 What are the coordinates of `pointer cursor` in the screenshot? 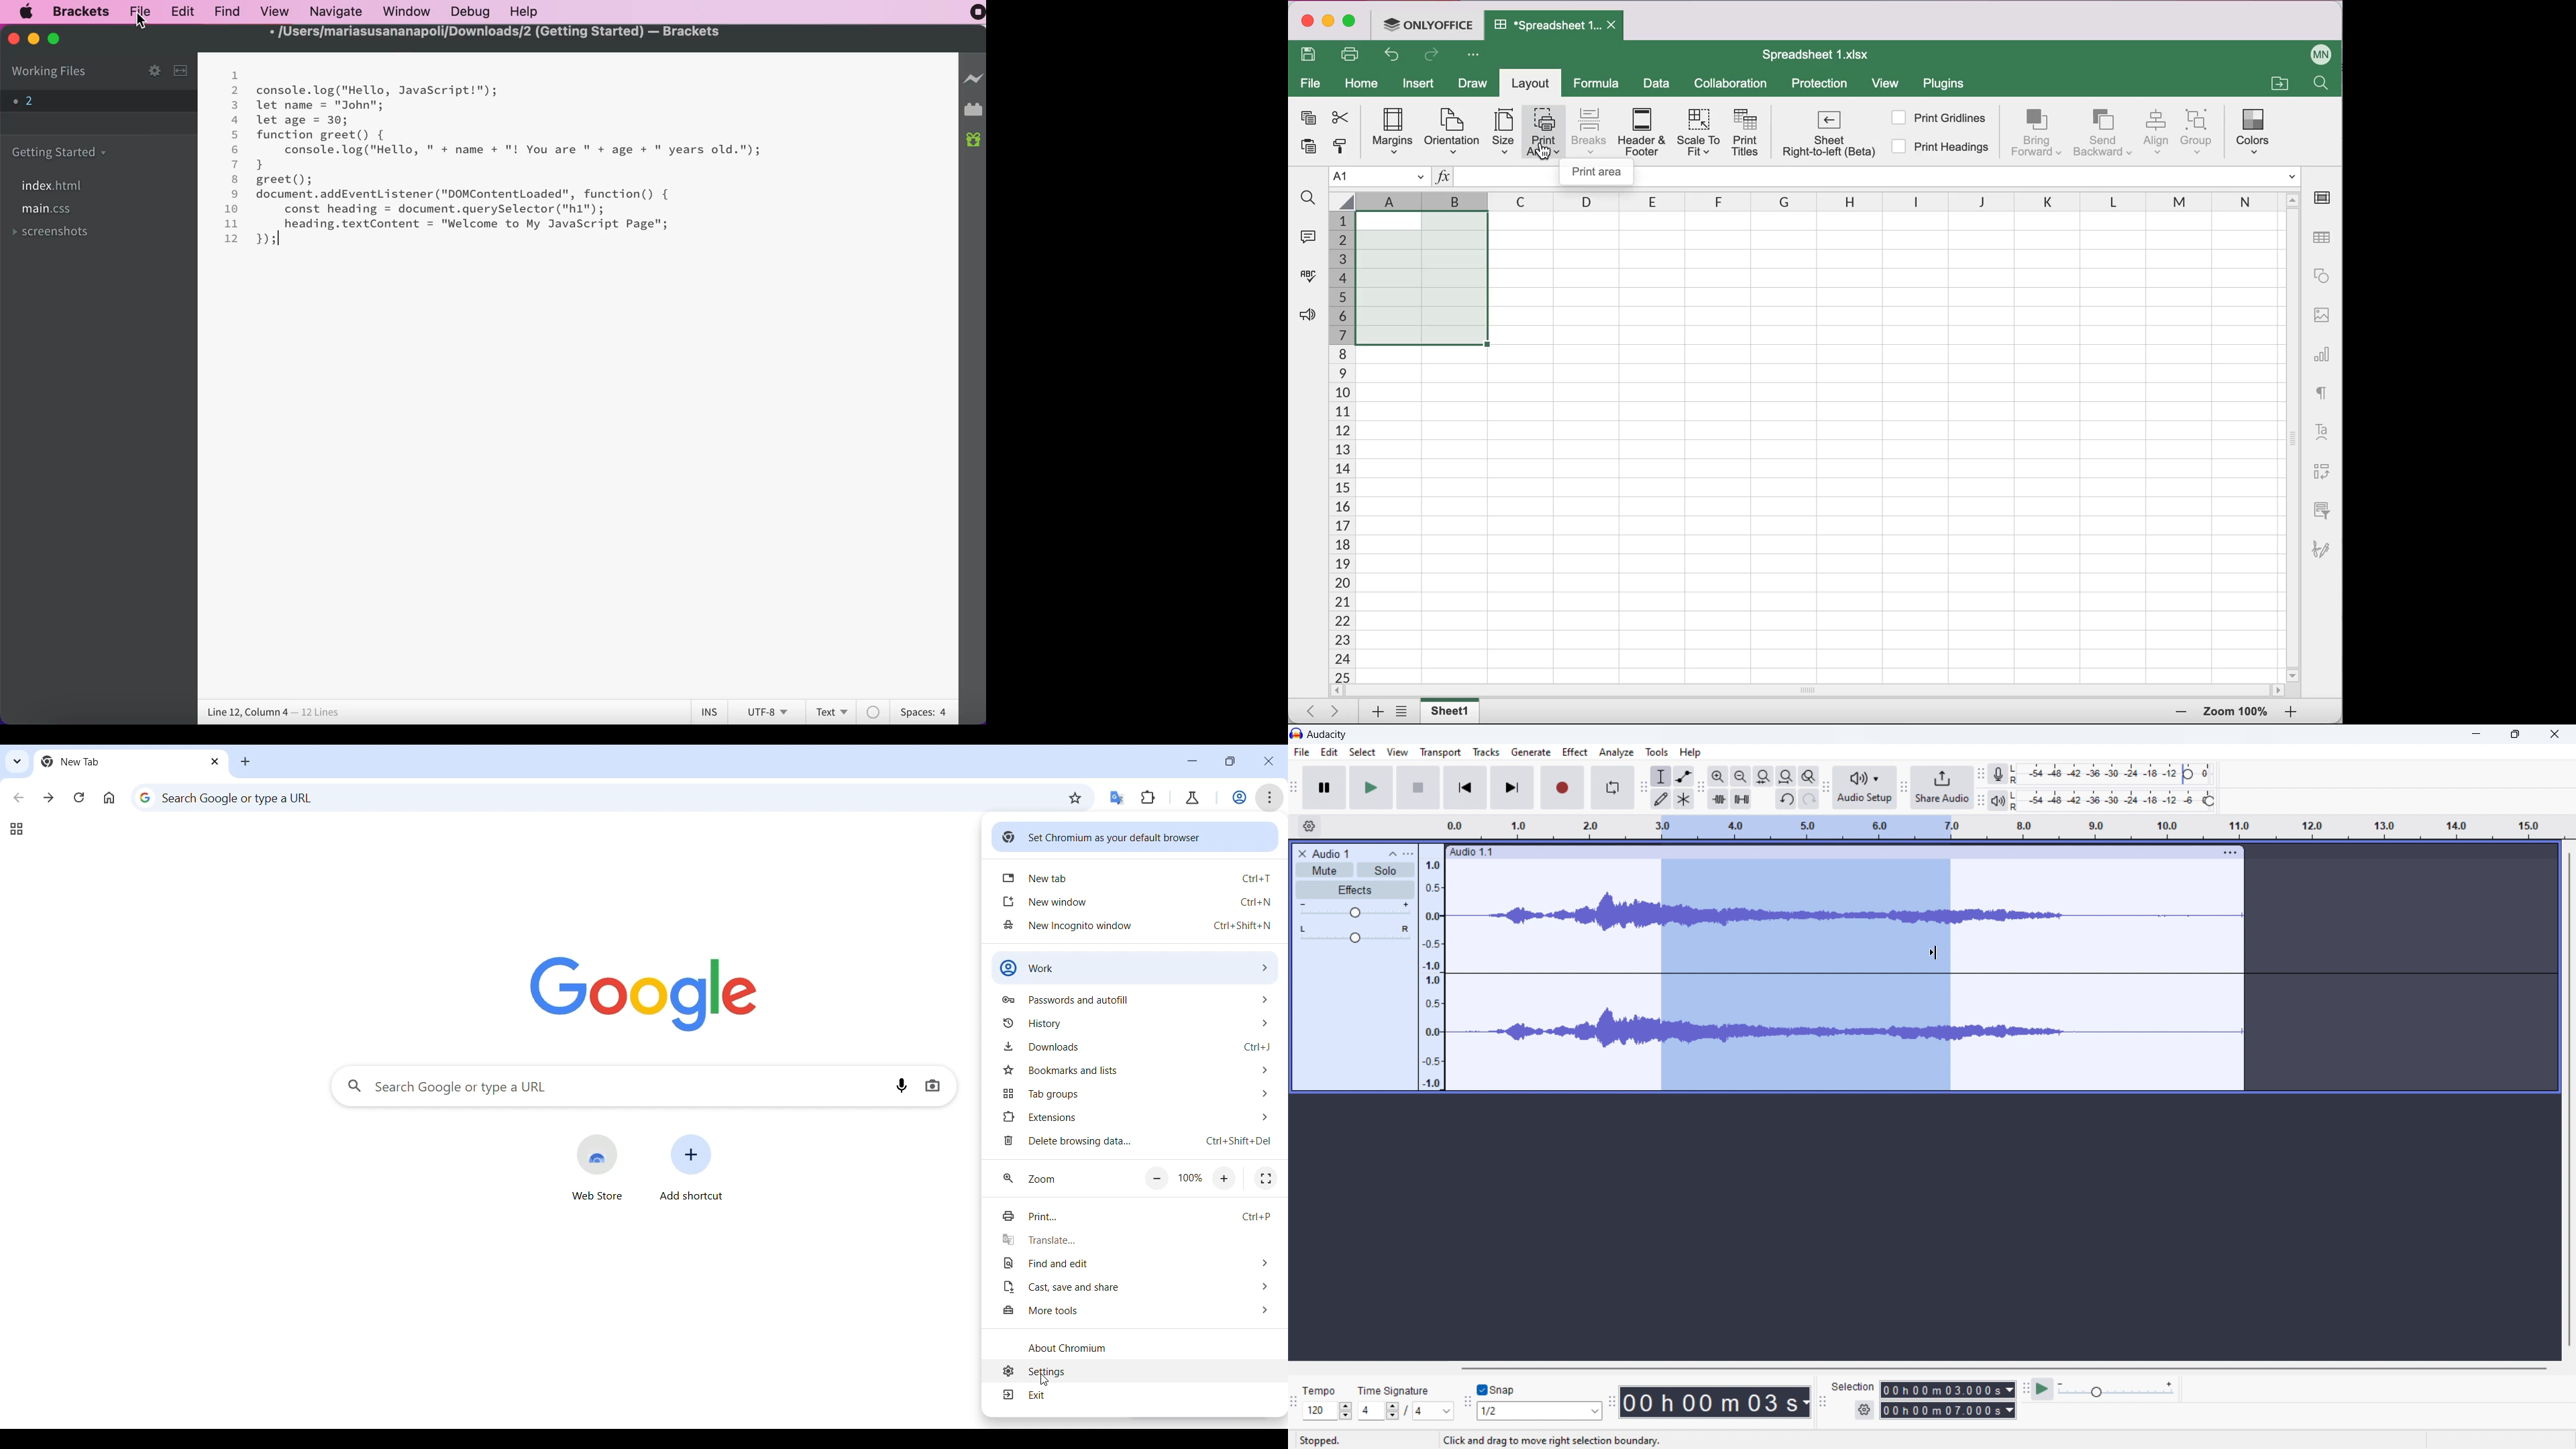 It's located at (1044, 1381).